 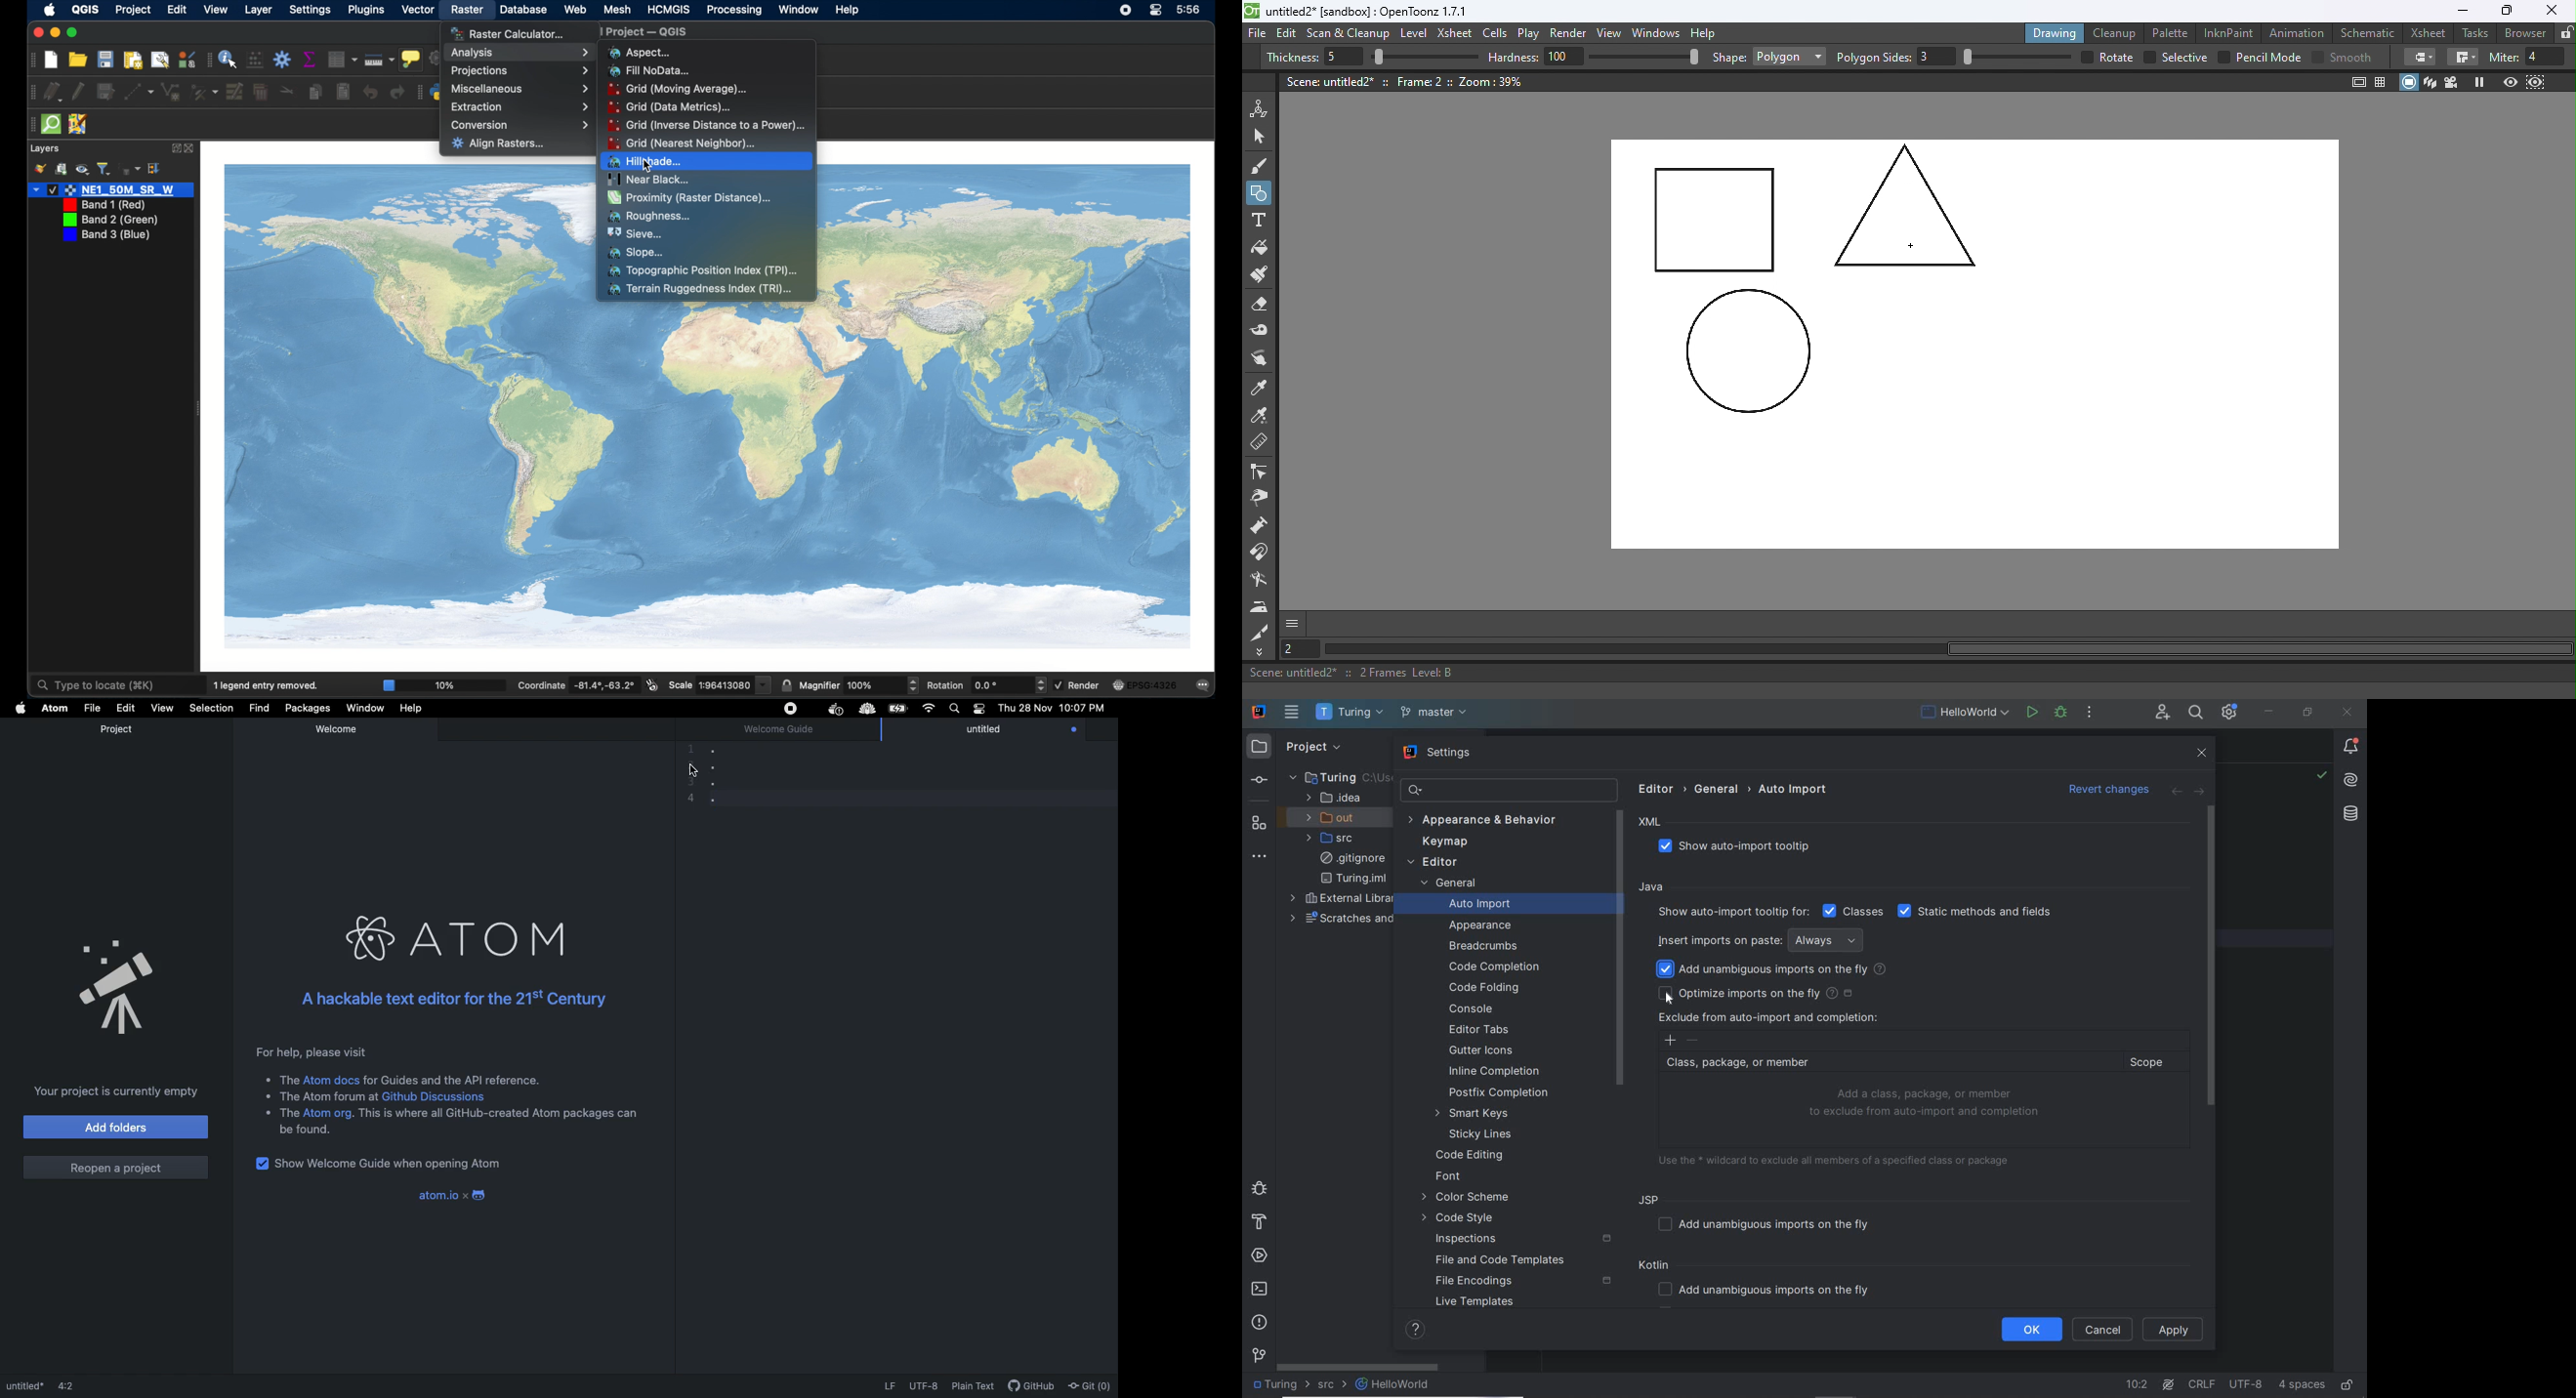 What do you see at coordinates (1083, 710) in the screenshot?
I see `Time` at bounding box center [1083, 710].